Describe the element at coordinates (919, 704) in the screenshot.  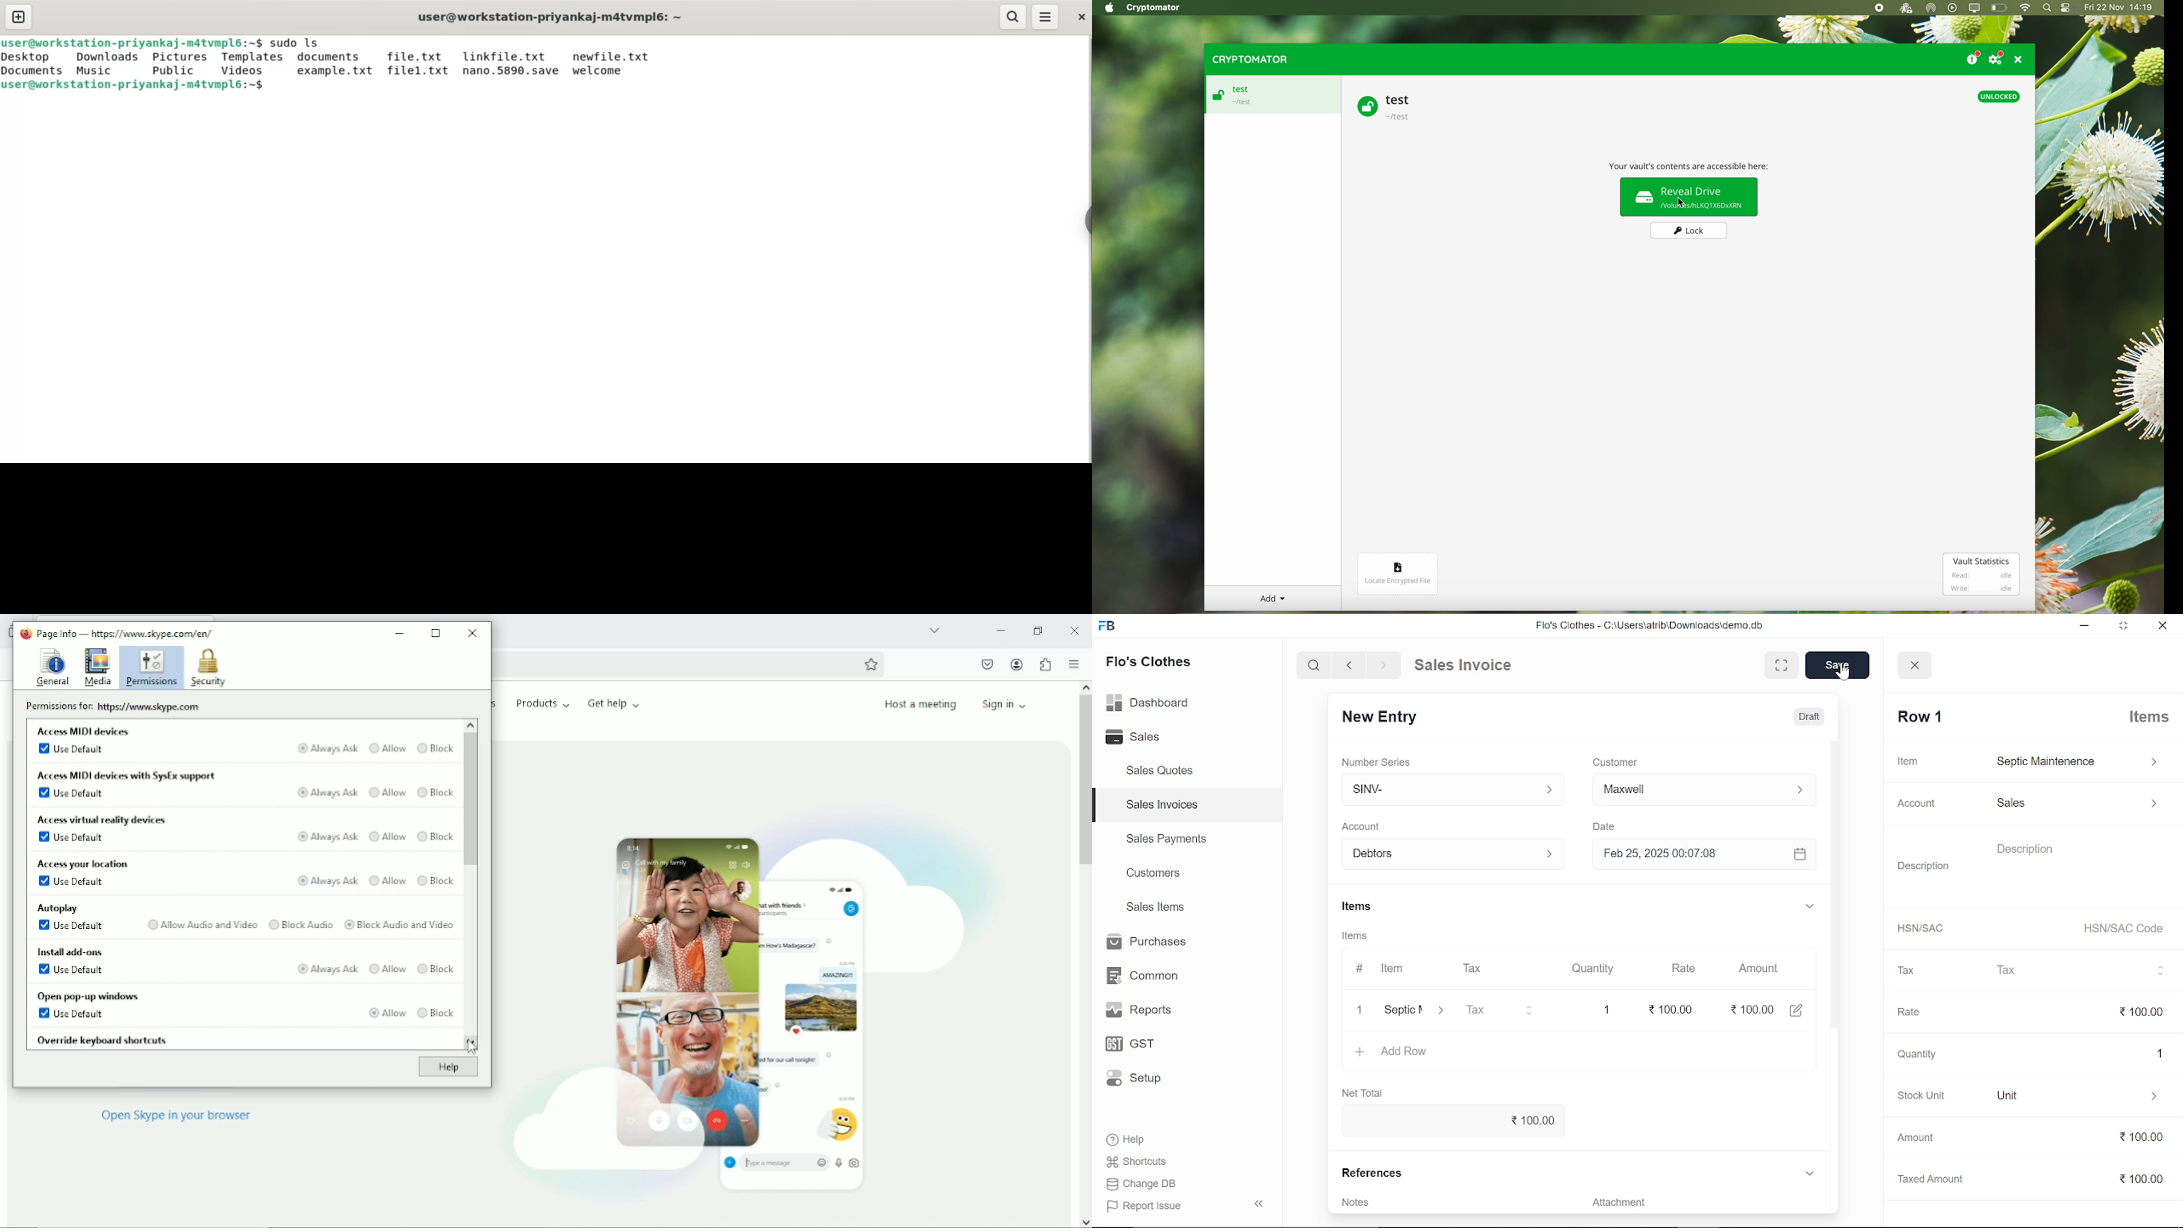
I see `Host a meeting` at that location.